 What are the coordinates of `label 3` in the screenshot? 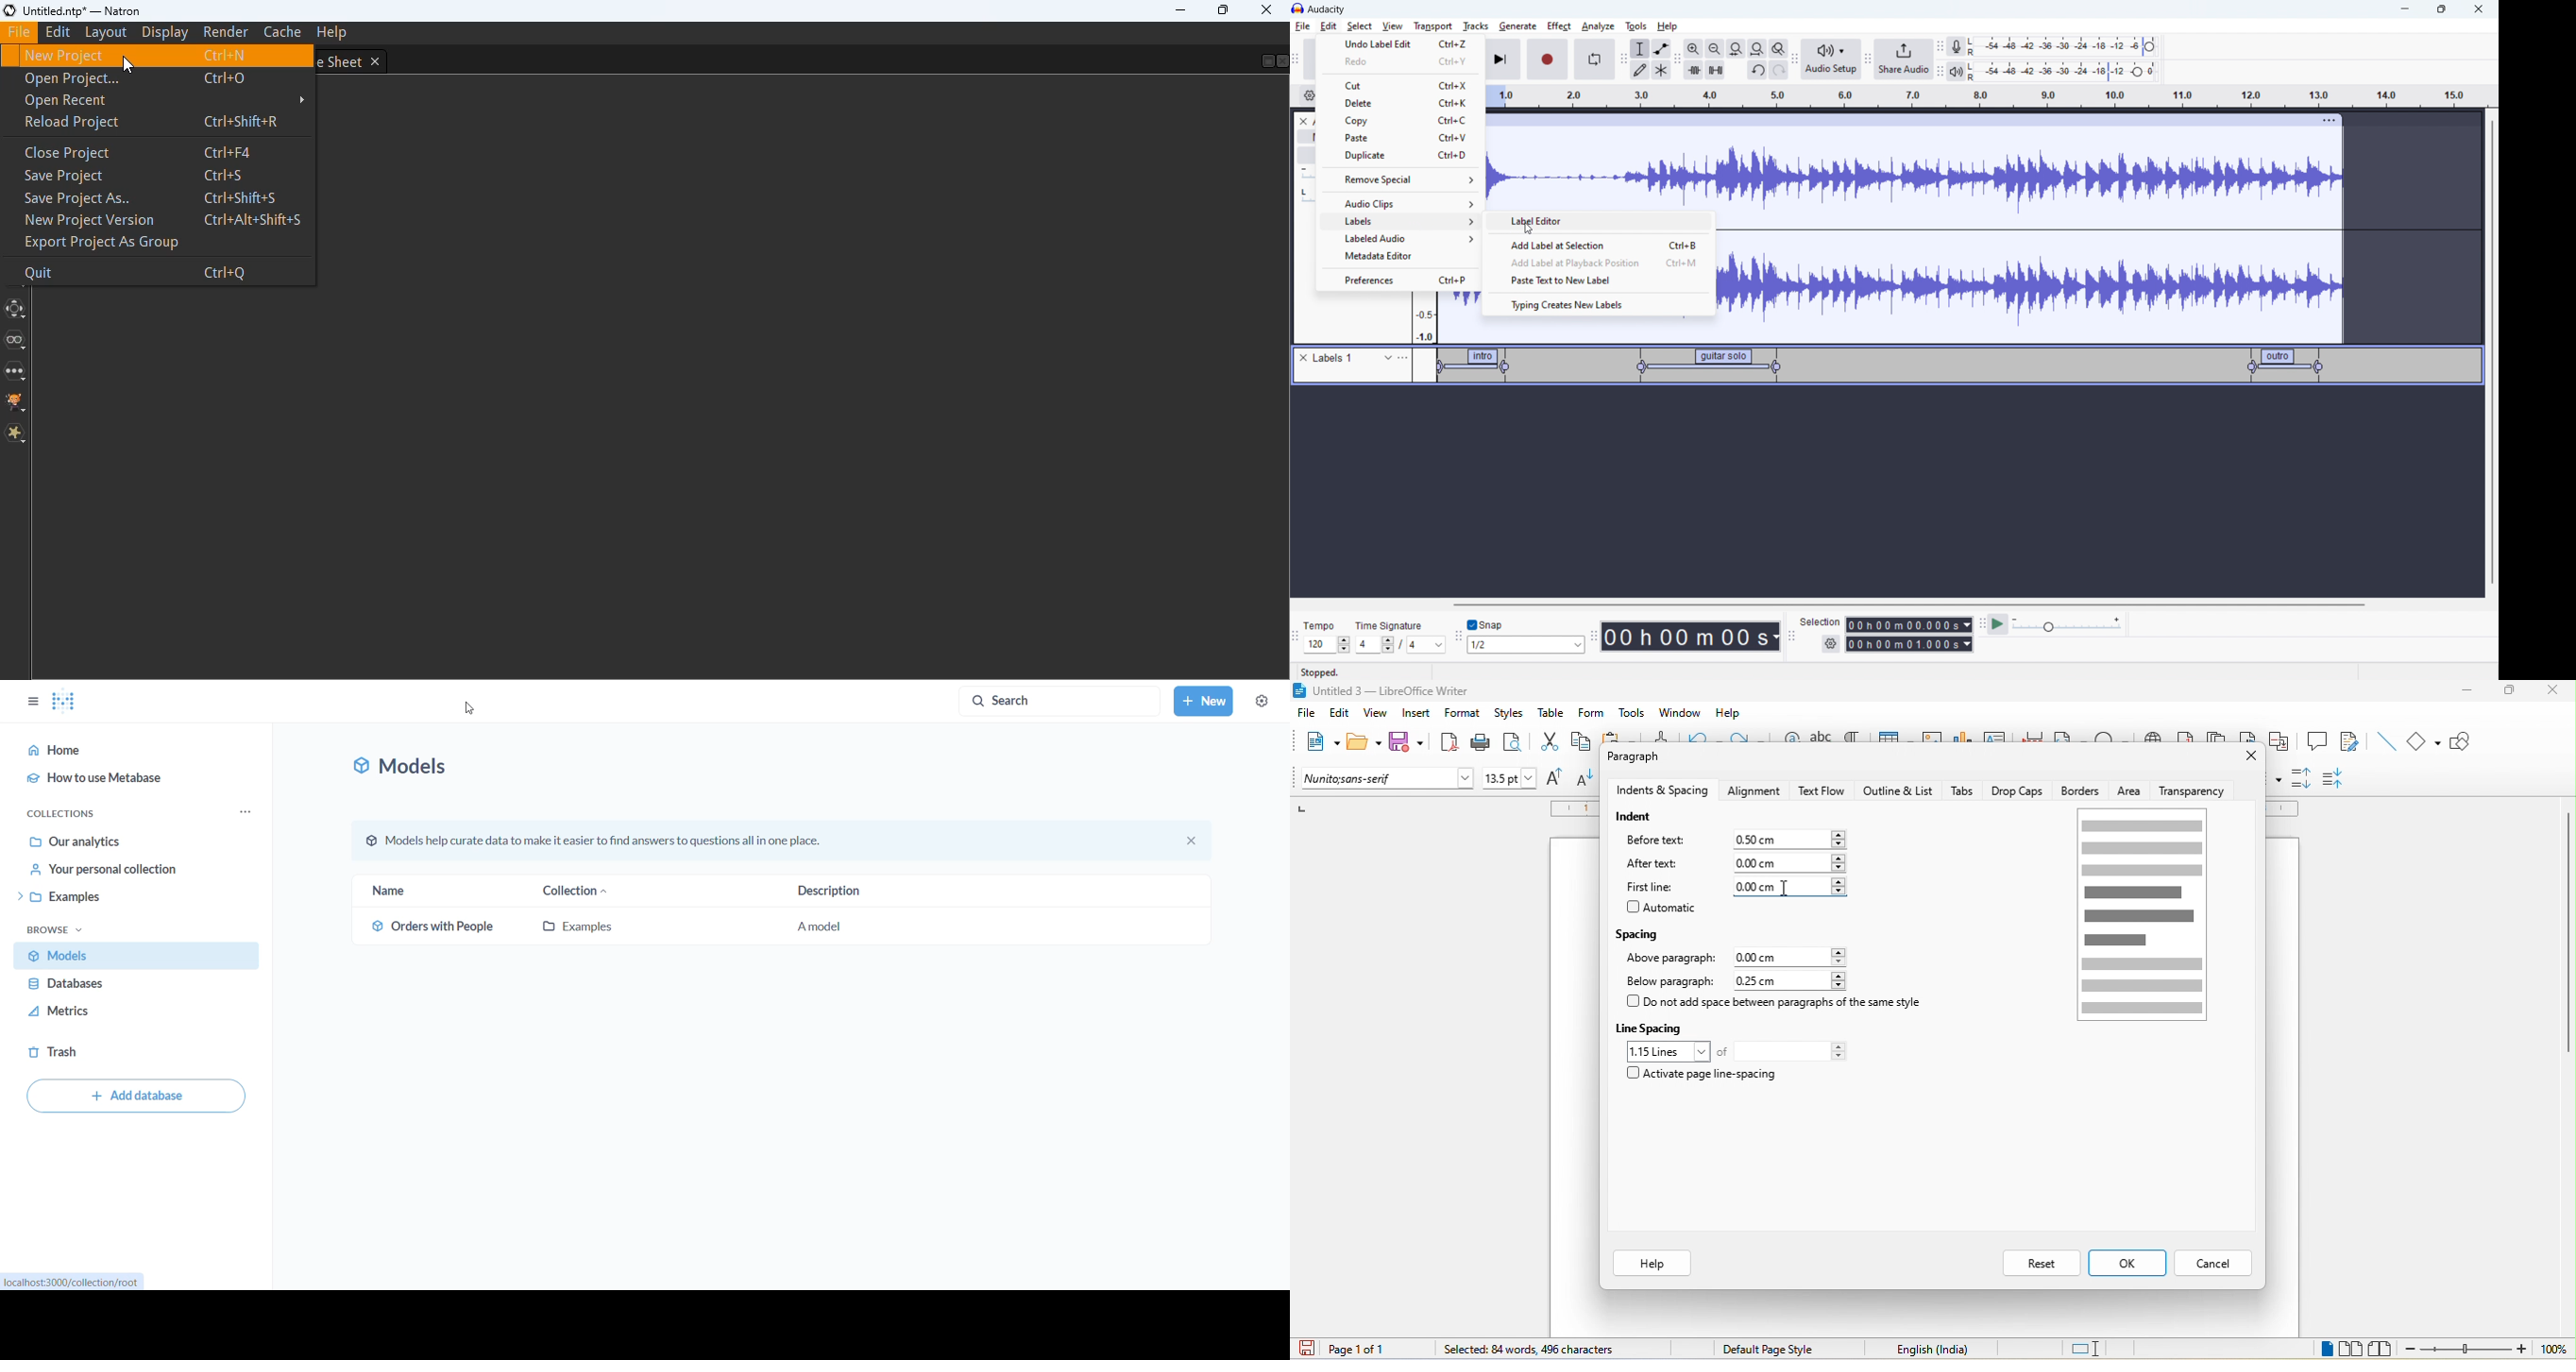 It's located at (2286, 365).